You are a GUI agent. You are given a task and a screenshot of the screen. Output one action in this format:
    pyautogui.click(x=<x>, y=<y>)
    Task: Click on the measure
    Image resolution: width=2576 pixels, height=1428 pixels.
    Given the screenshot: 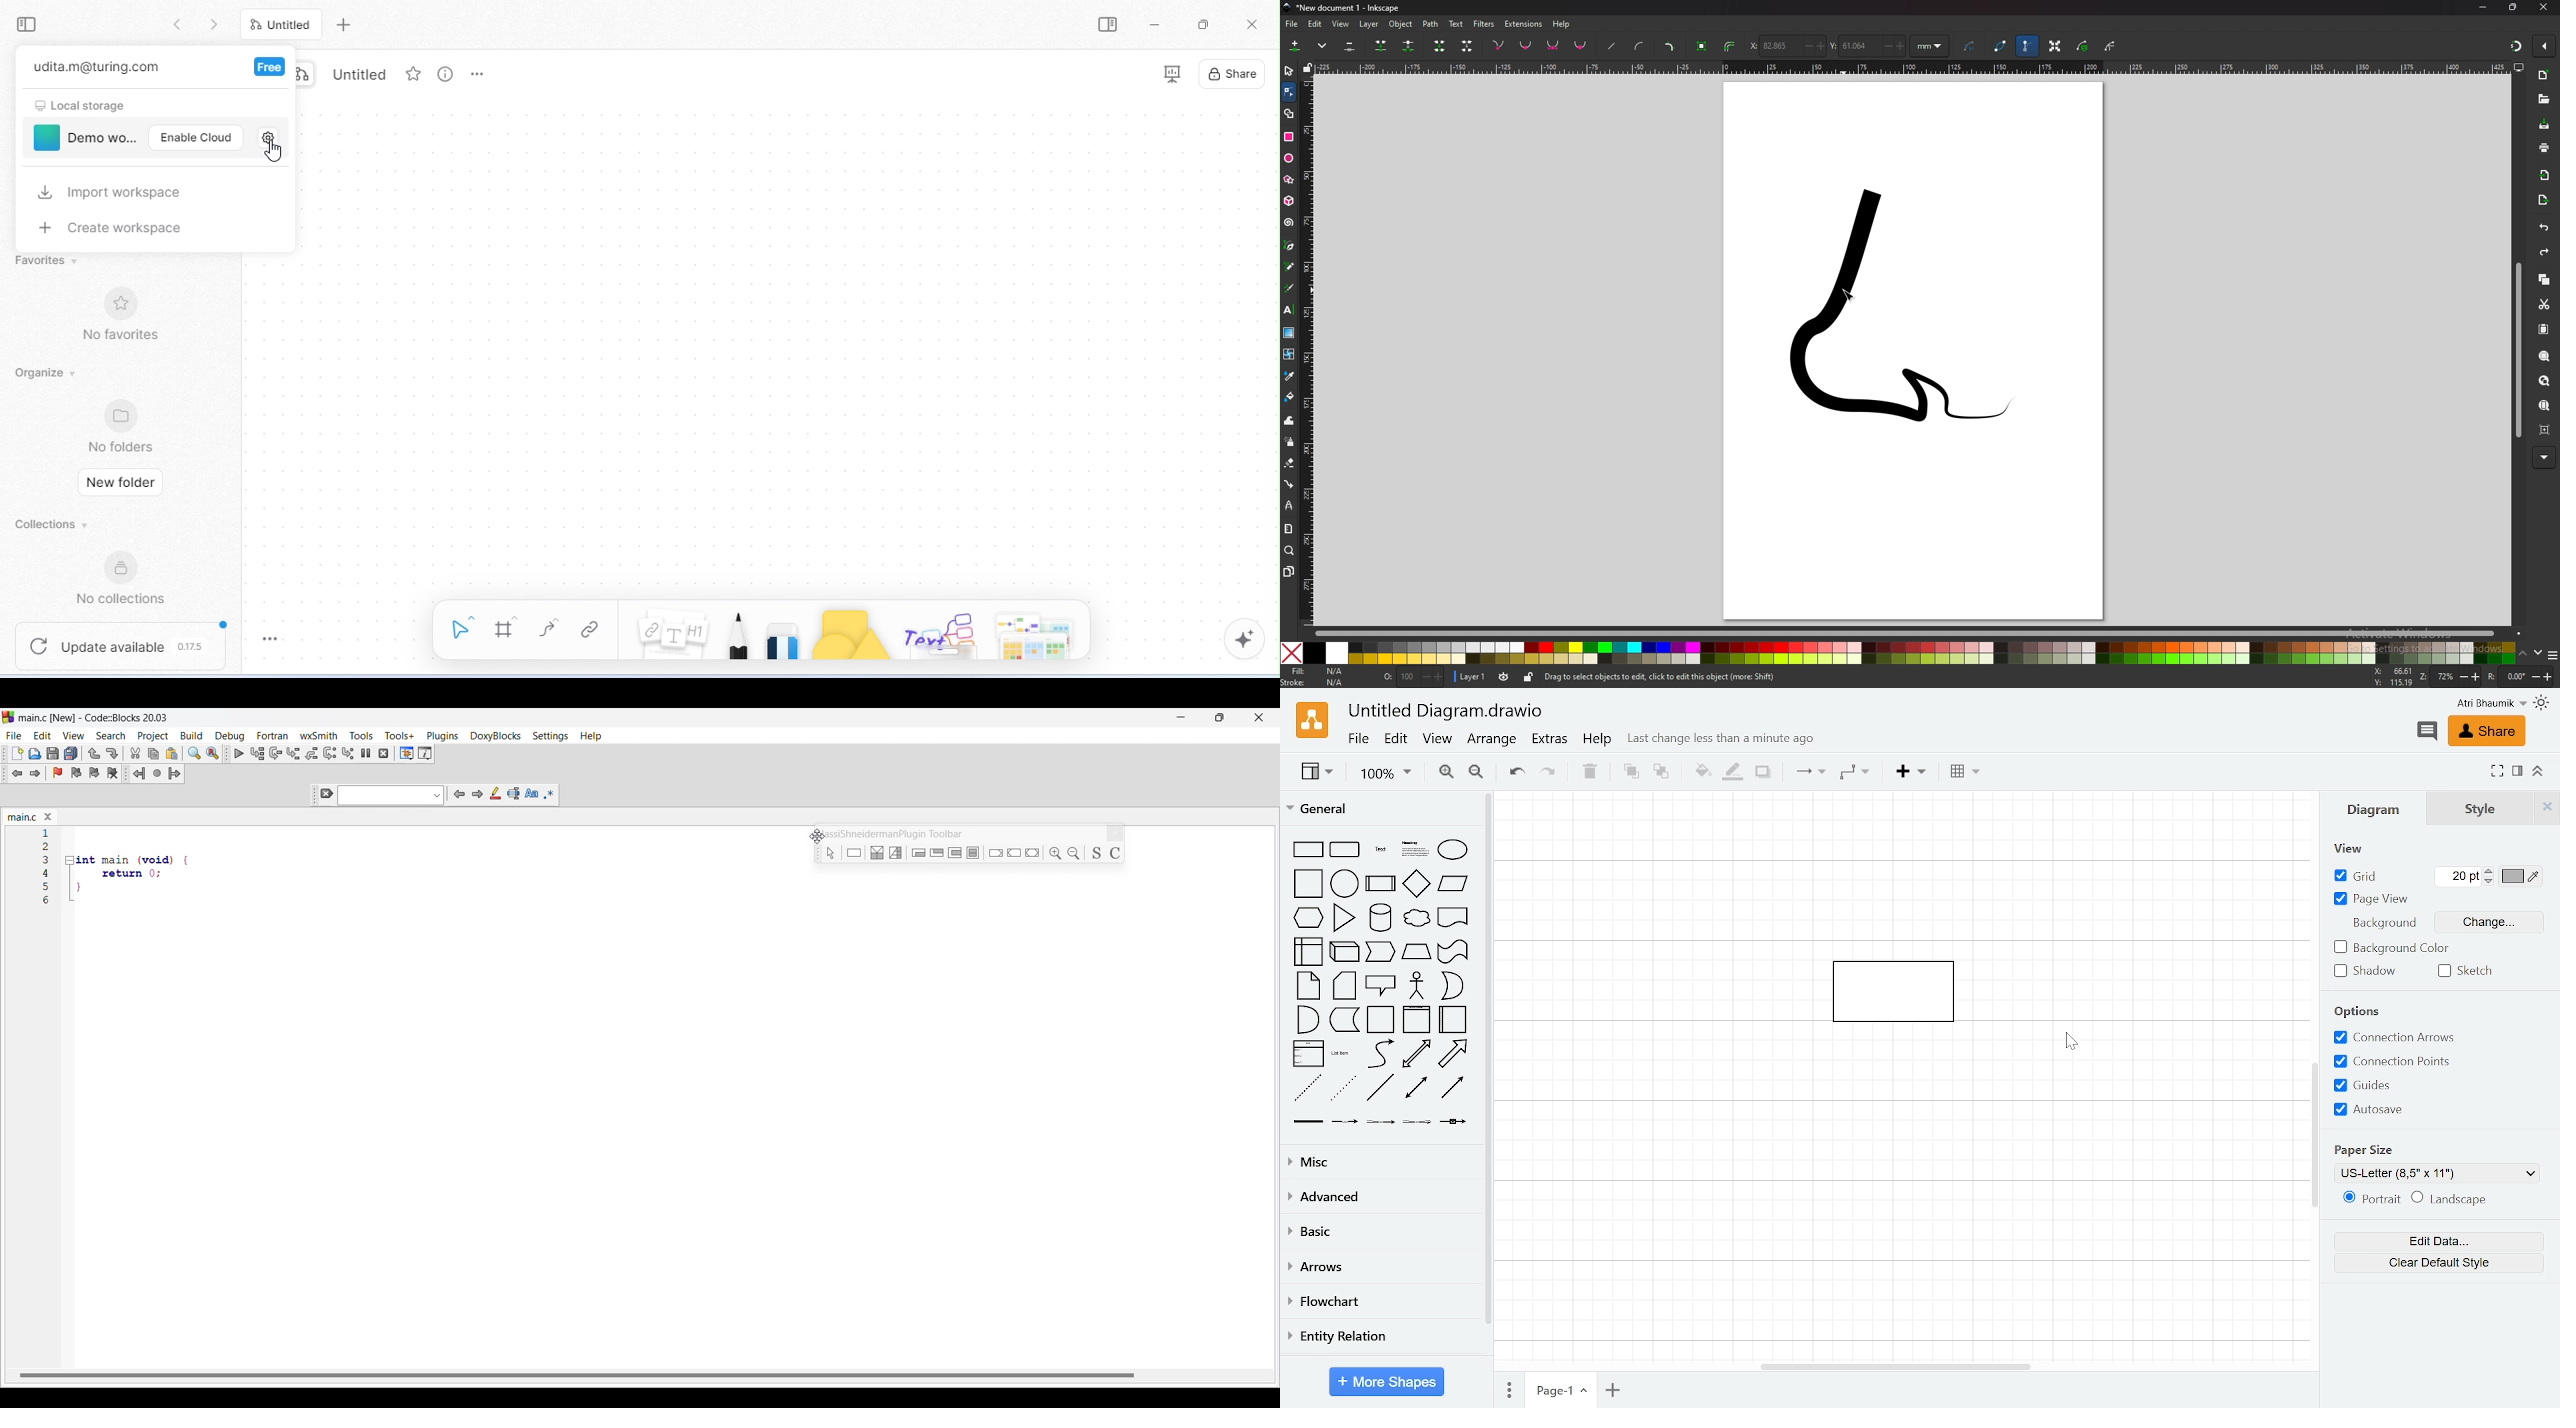 What is the action you would take?
    pyautogui.click(x=1289, y=529)
    